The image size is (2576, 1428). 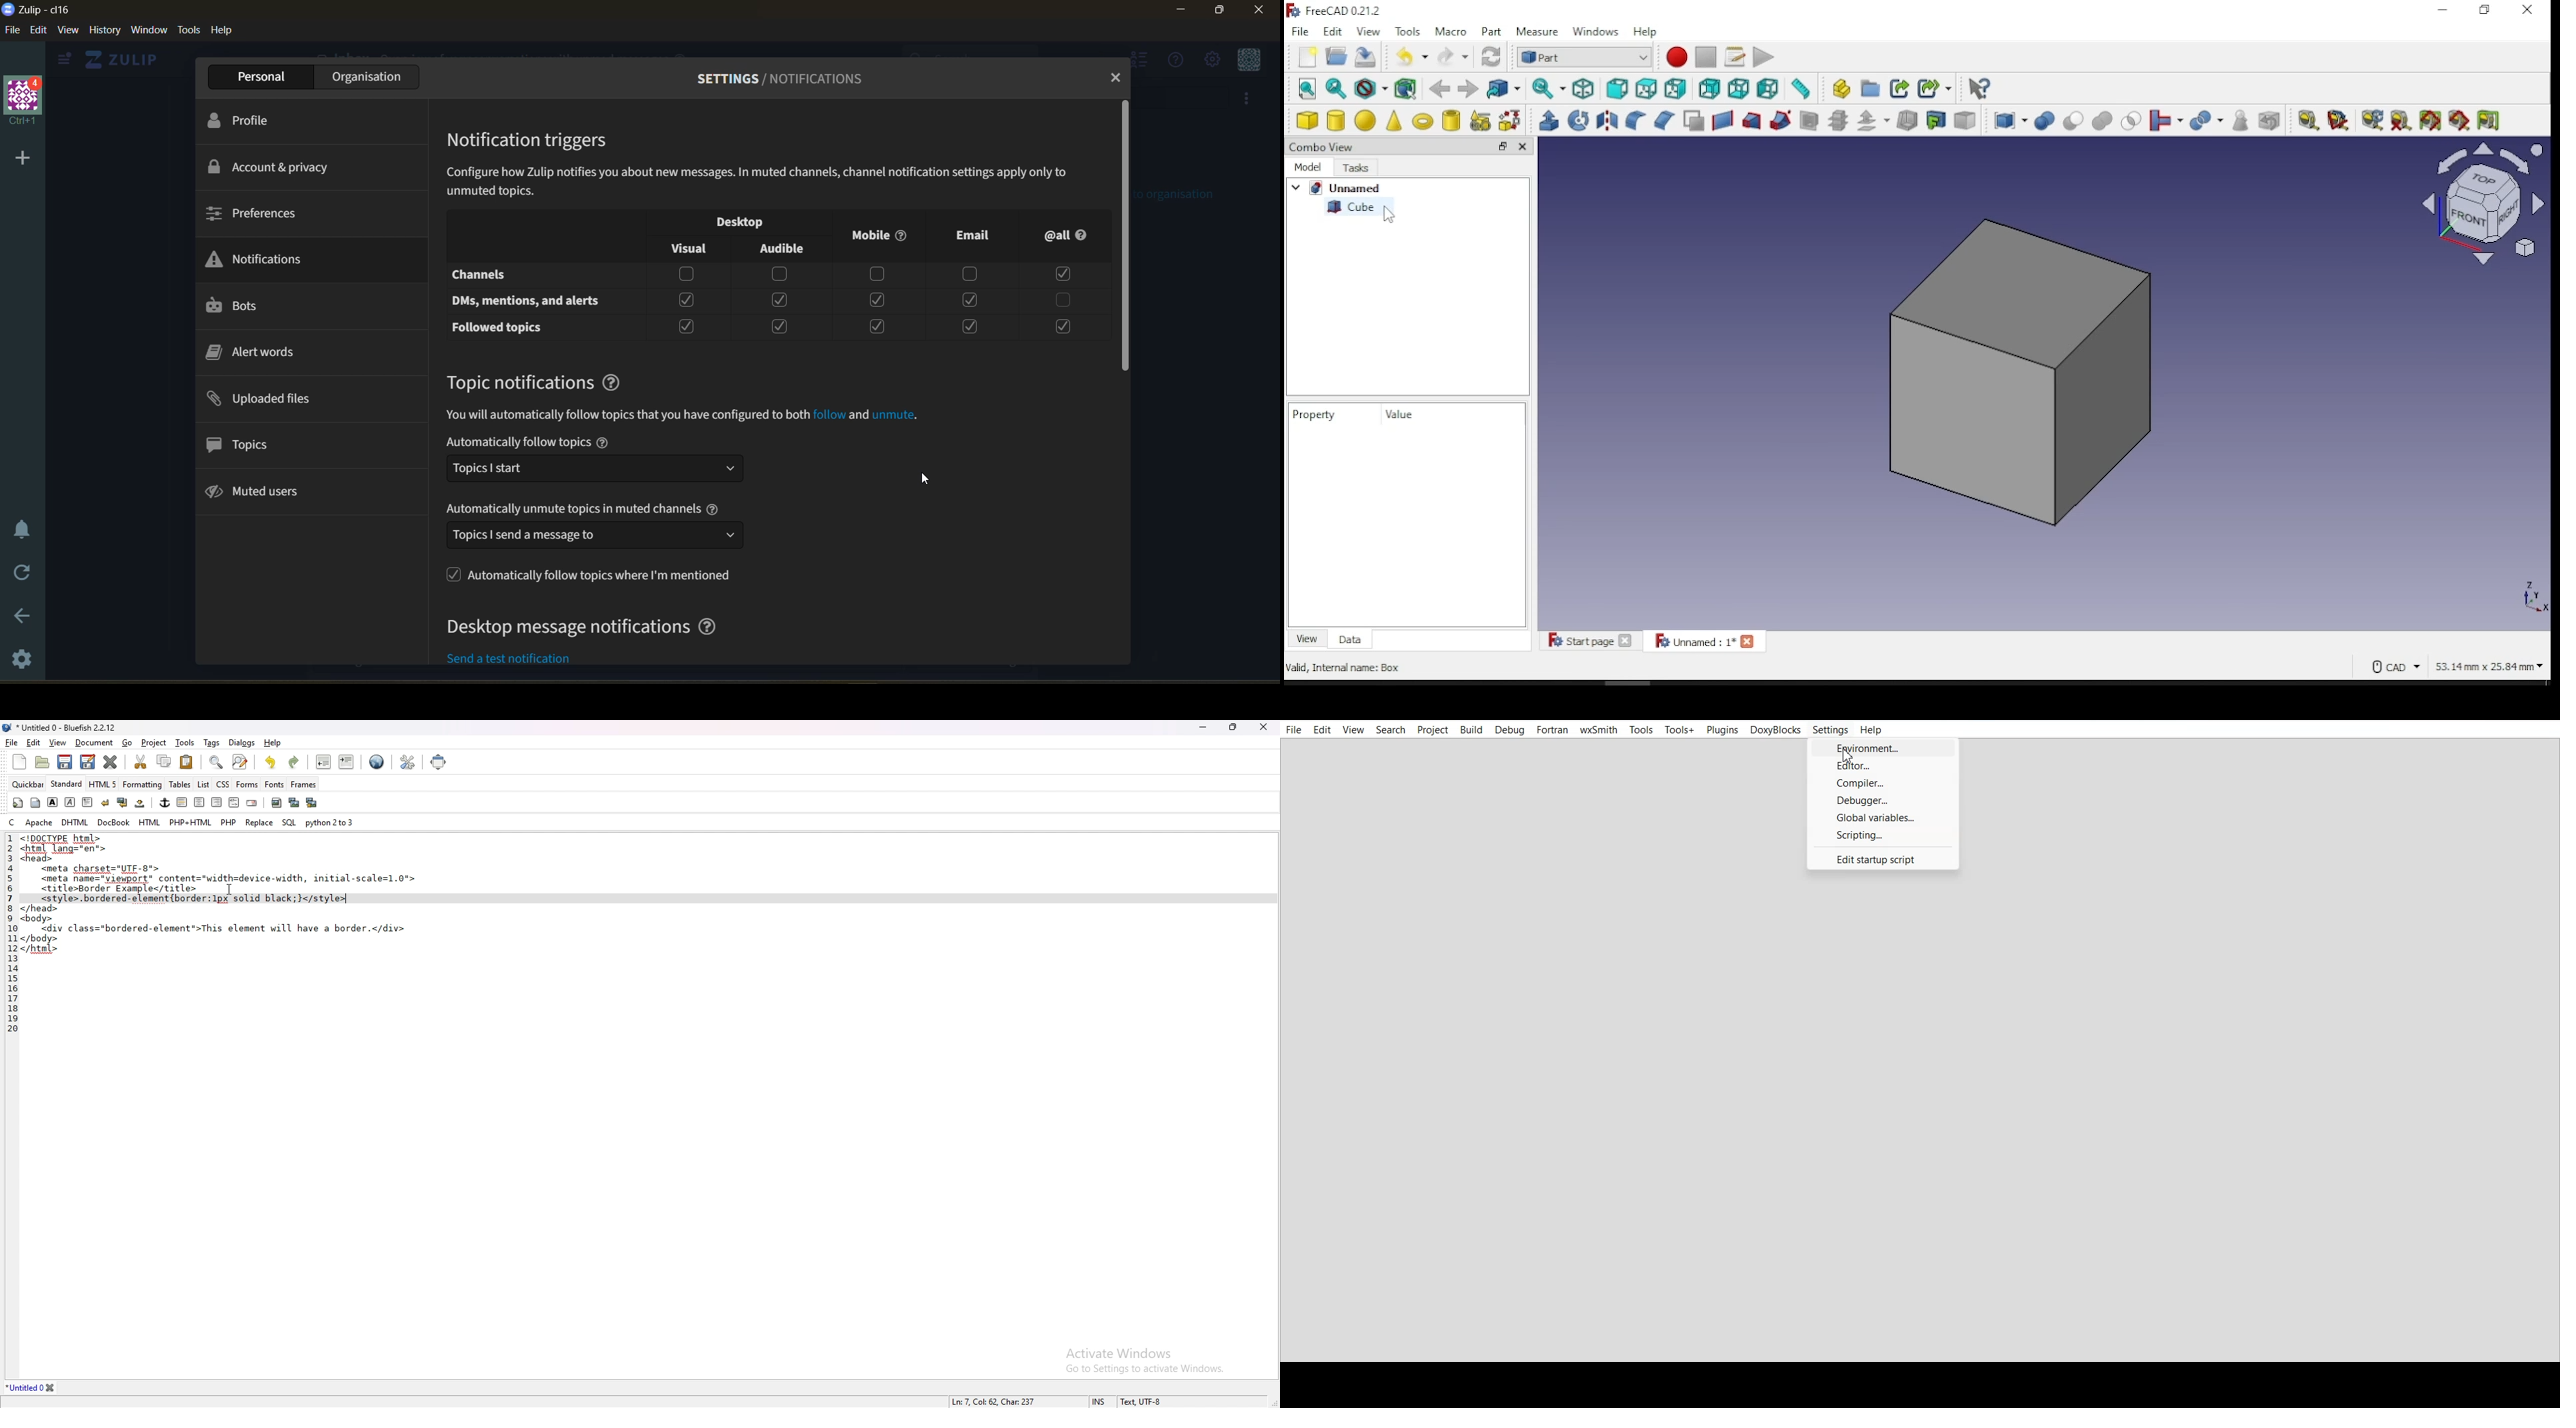 I want to click on minimize, so click(x=2445, y=10).